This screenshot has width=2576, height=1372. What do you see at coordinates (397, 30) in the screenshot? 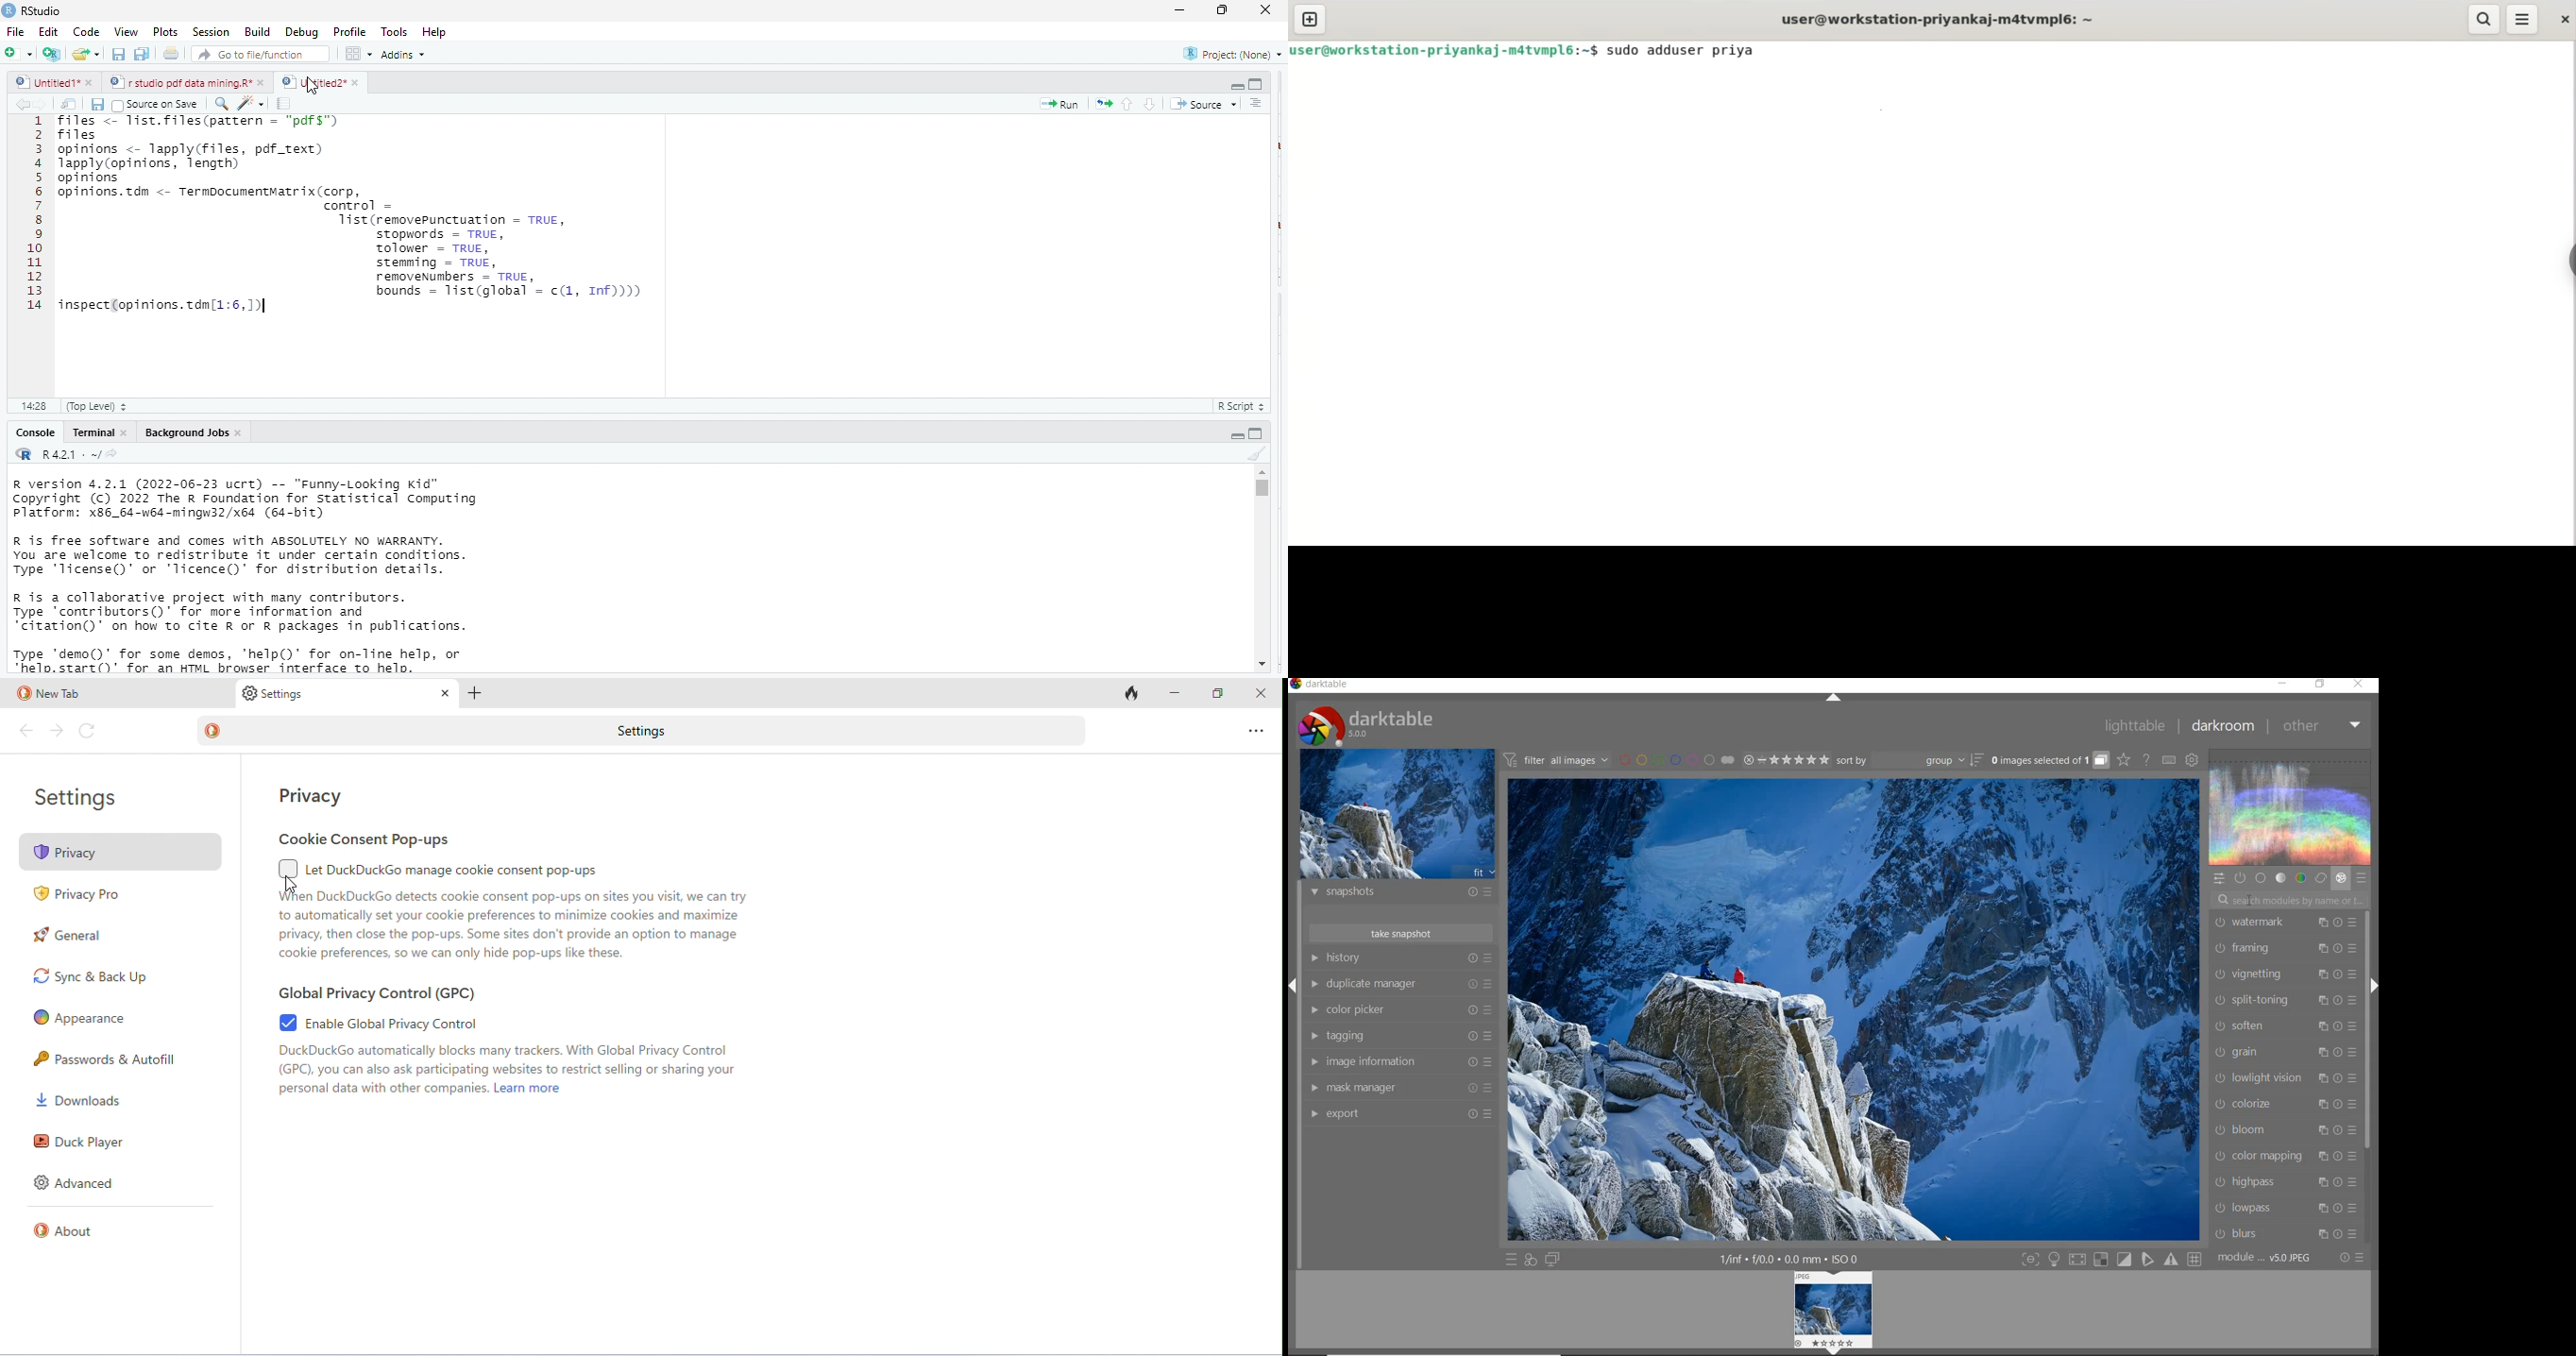
I see `tools` at bounding box center [397, 30].